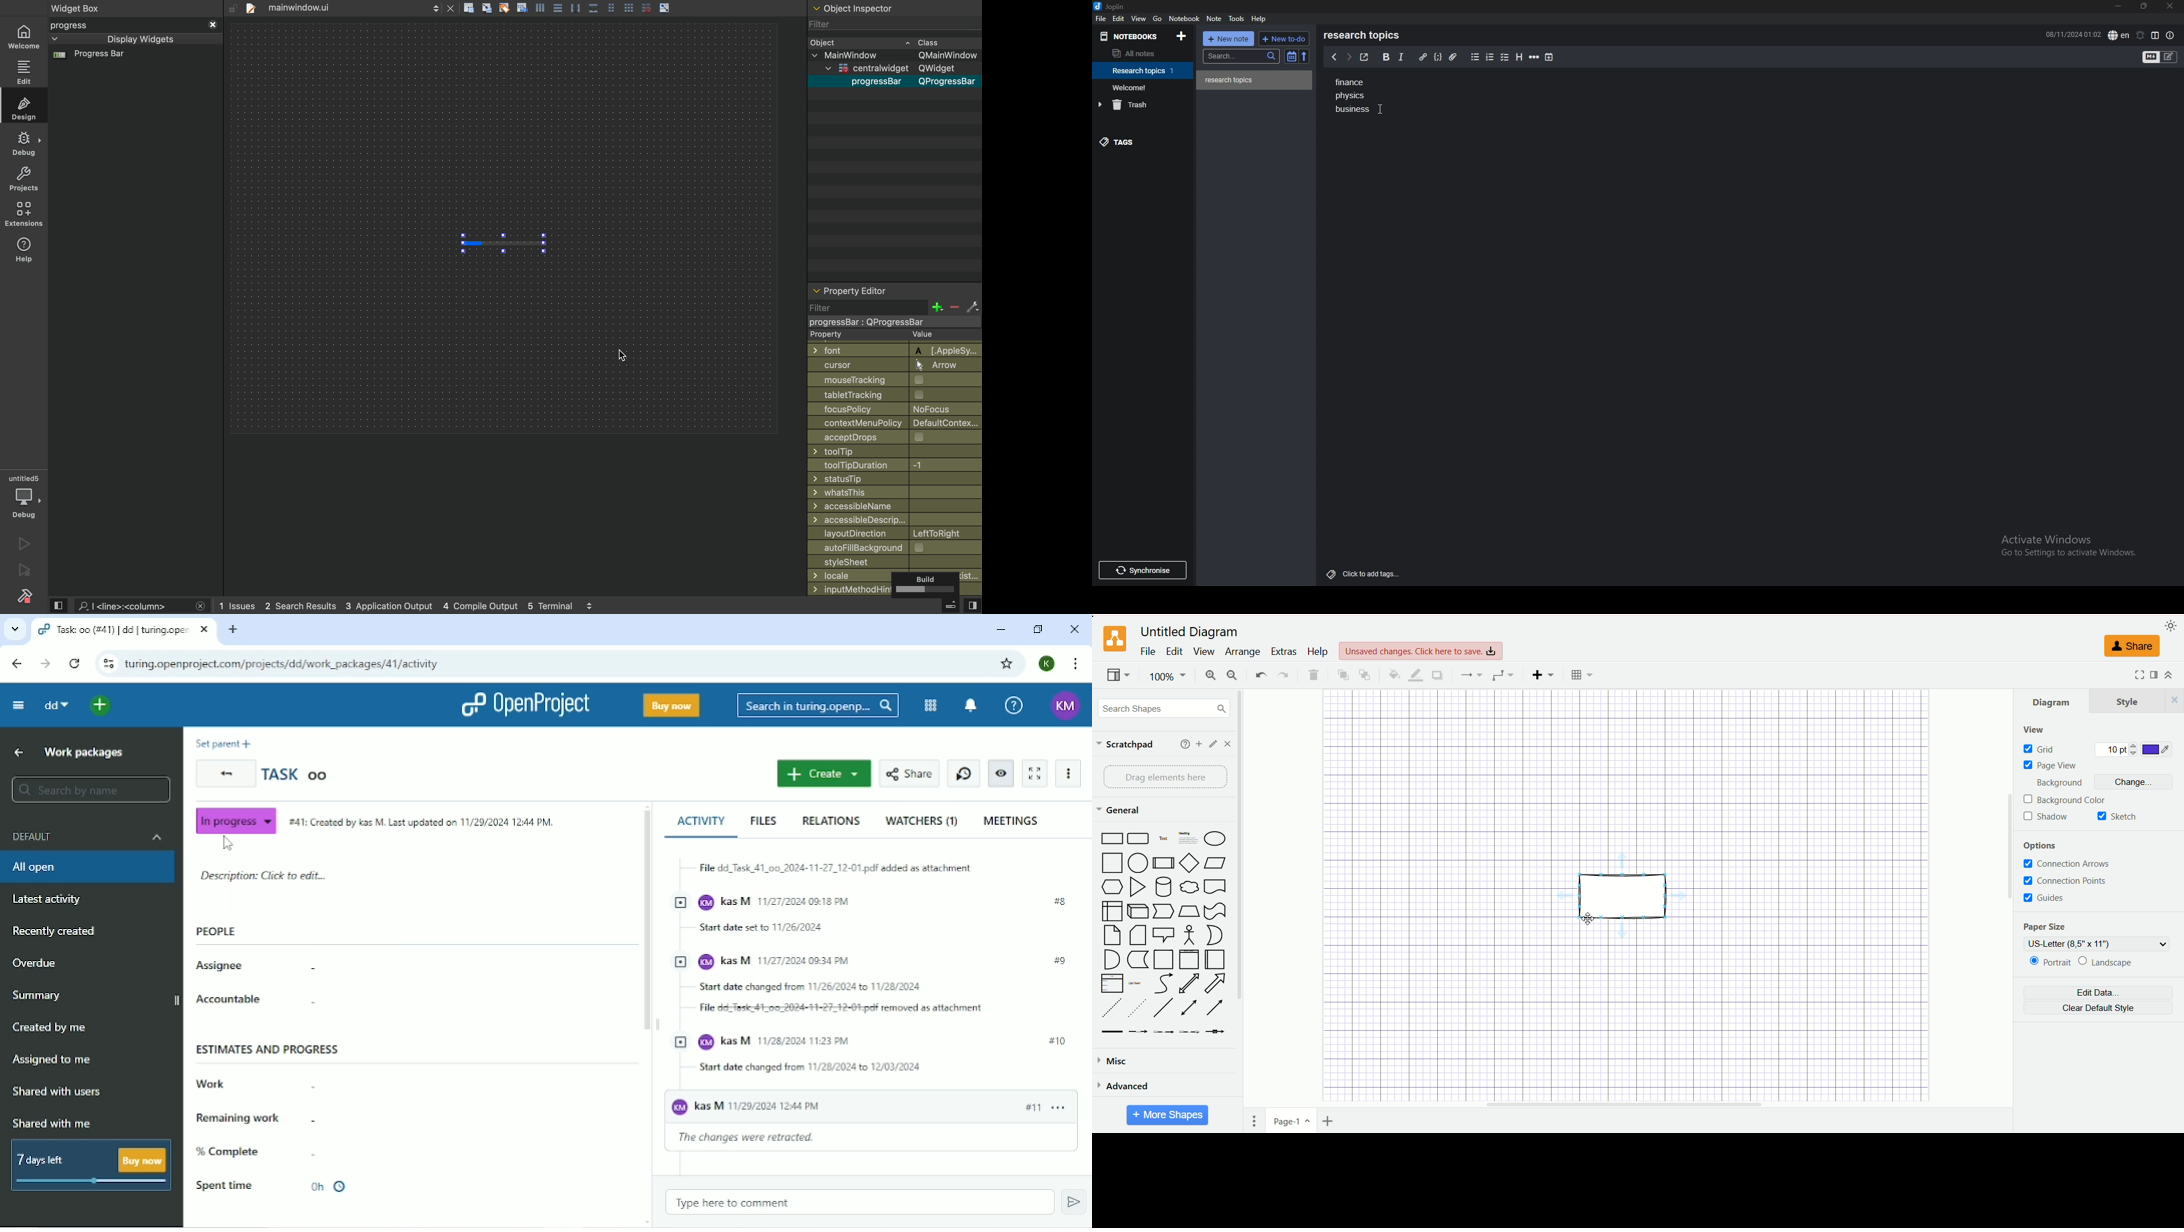 This screenshot has width=2184, height=1232. What do you see at coordinates (348, 7) in the screenshot?
I see `tab` at bounding box center [348, 7].